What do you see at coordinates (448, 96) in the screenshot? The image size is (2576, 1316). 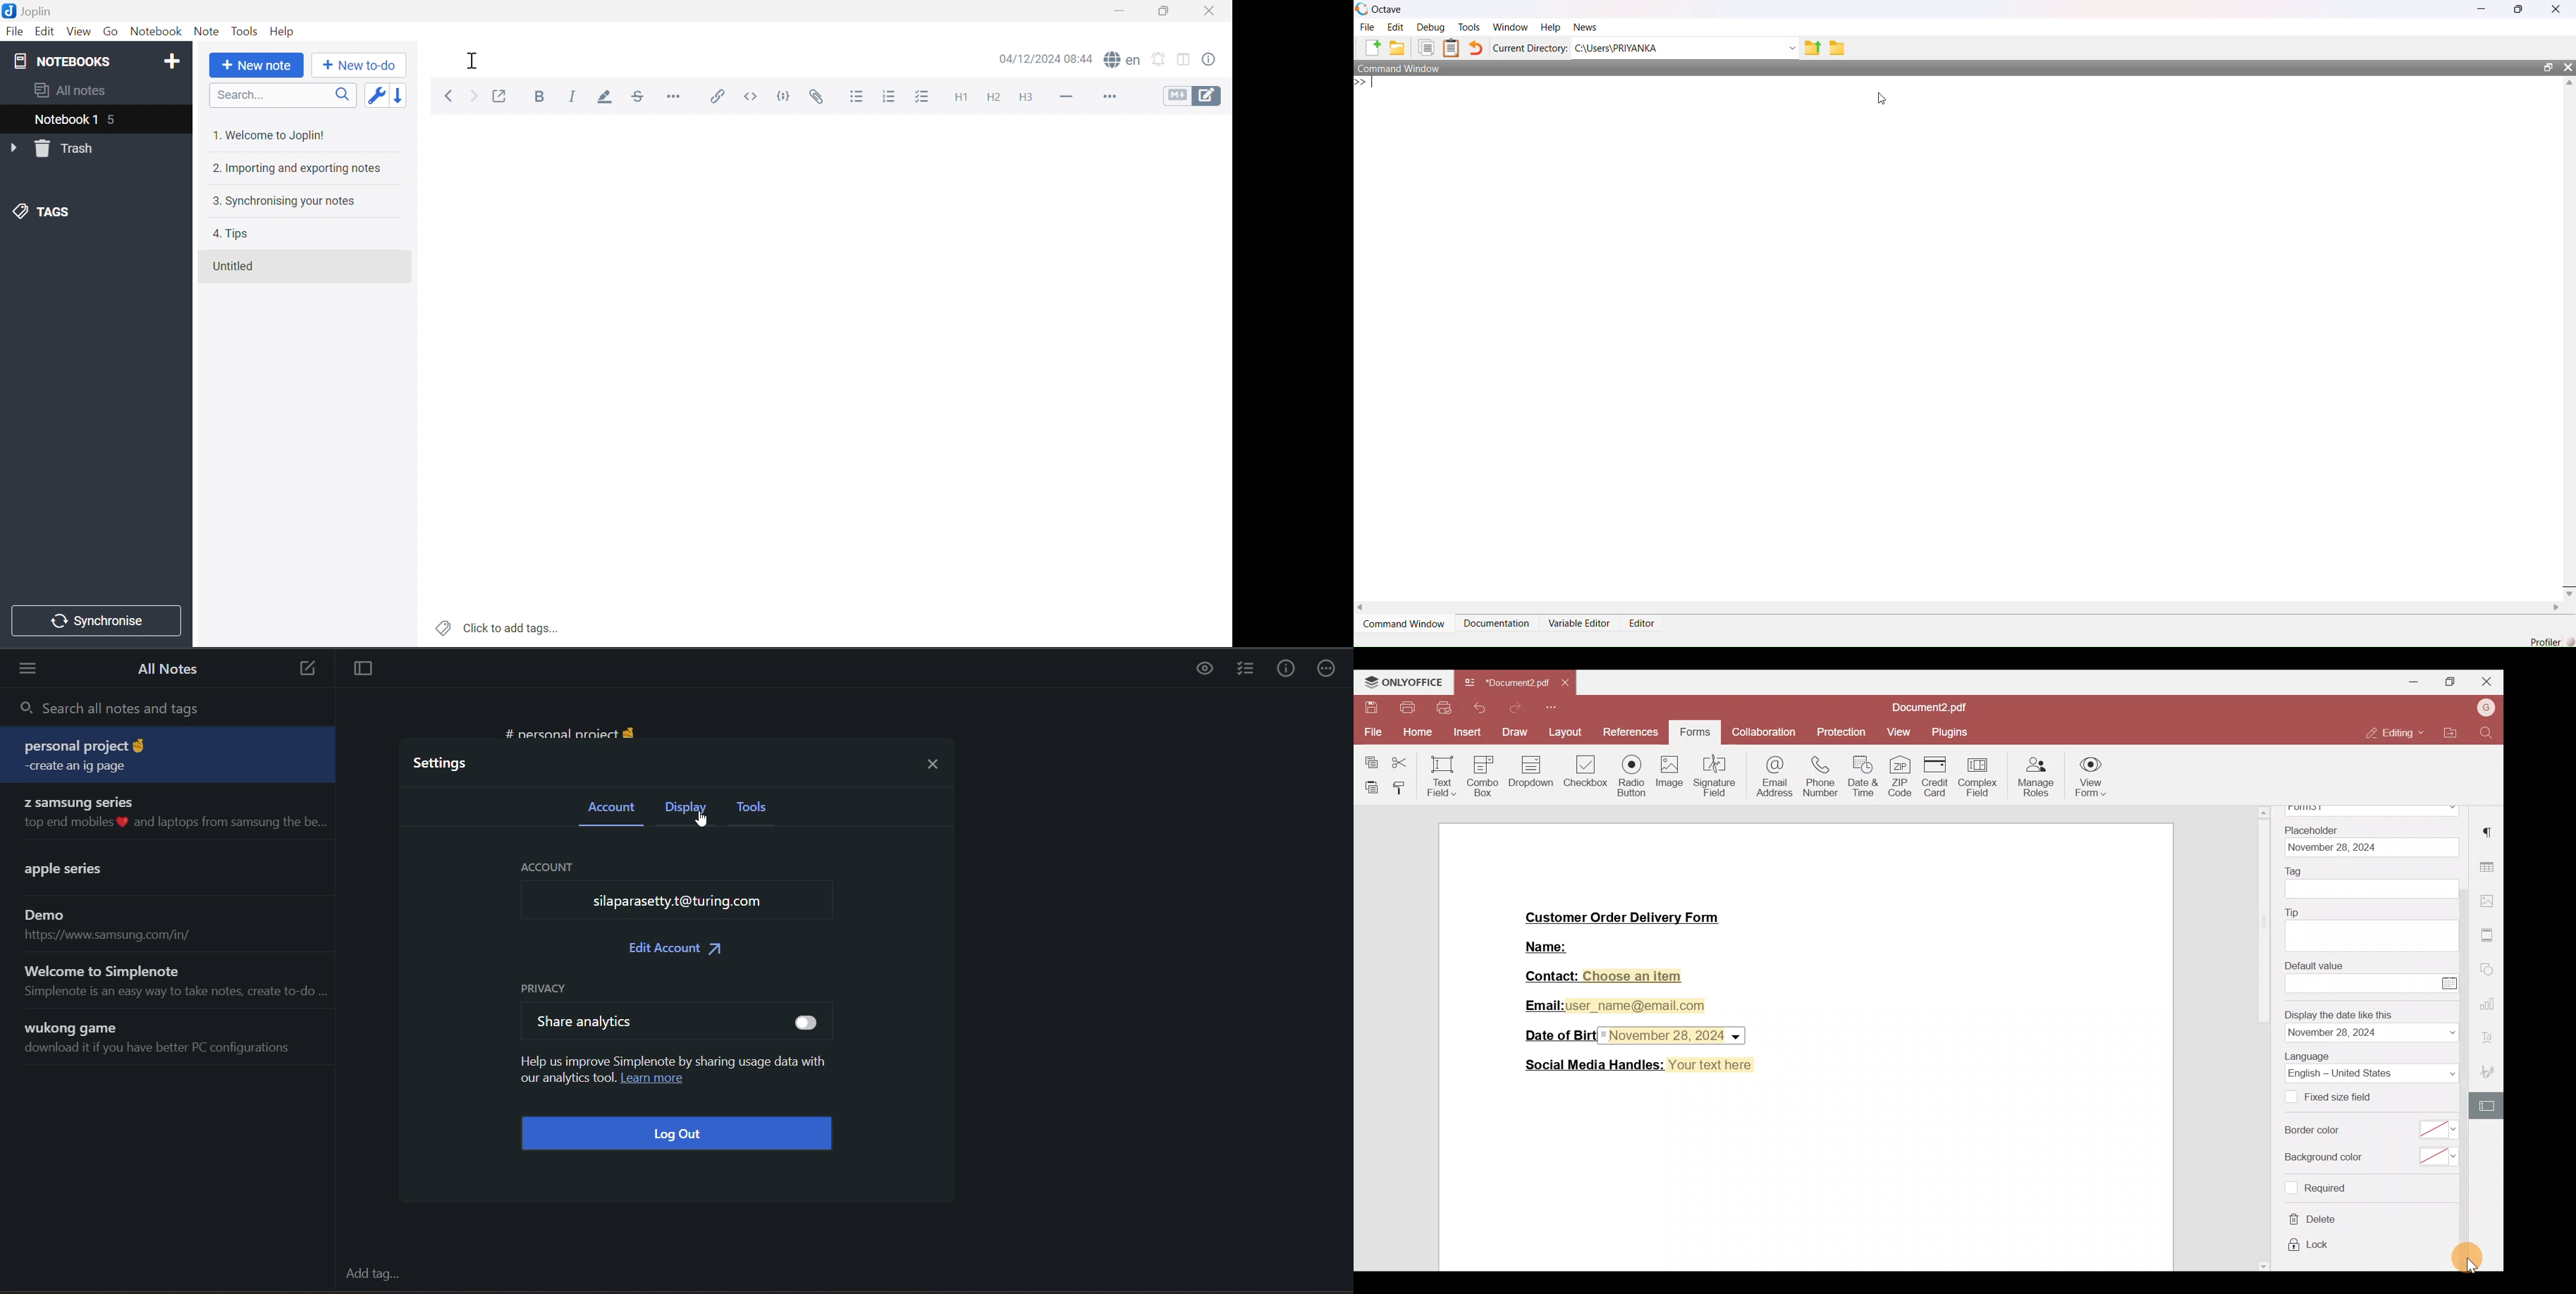 I see `Back` at bounding box center [448, 96].